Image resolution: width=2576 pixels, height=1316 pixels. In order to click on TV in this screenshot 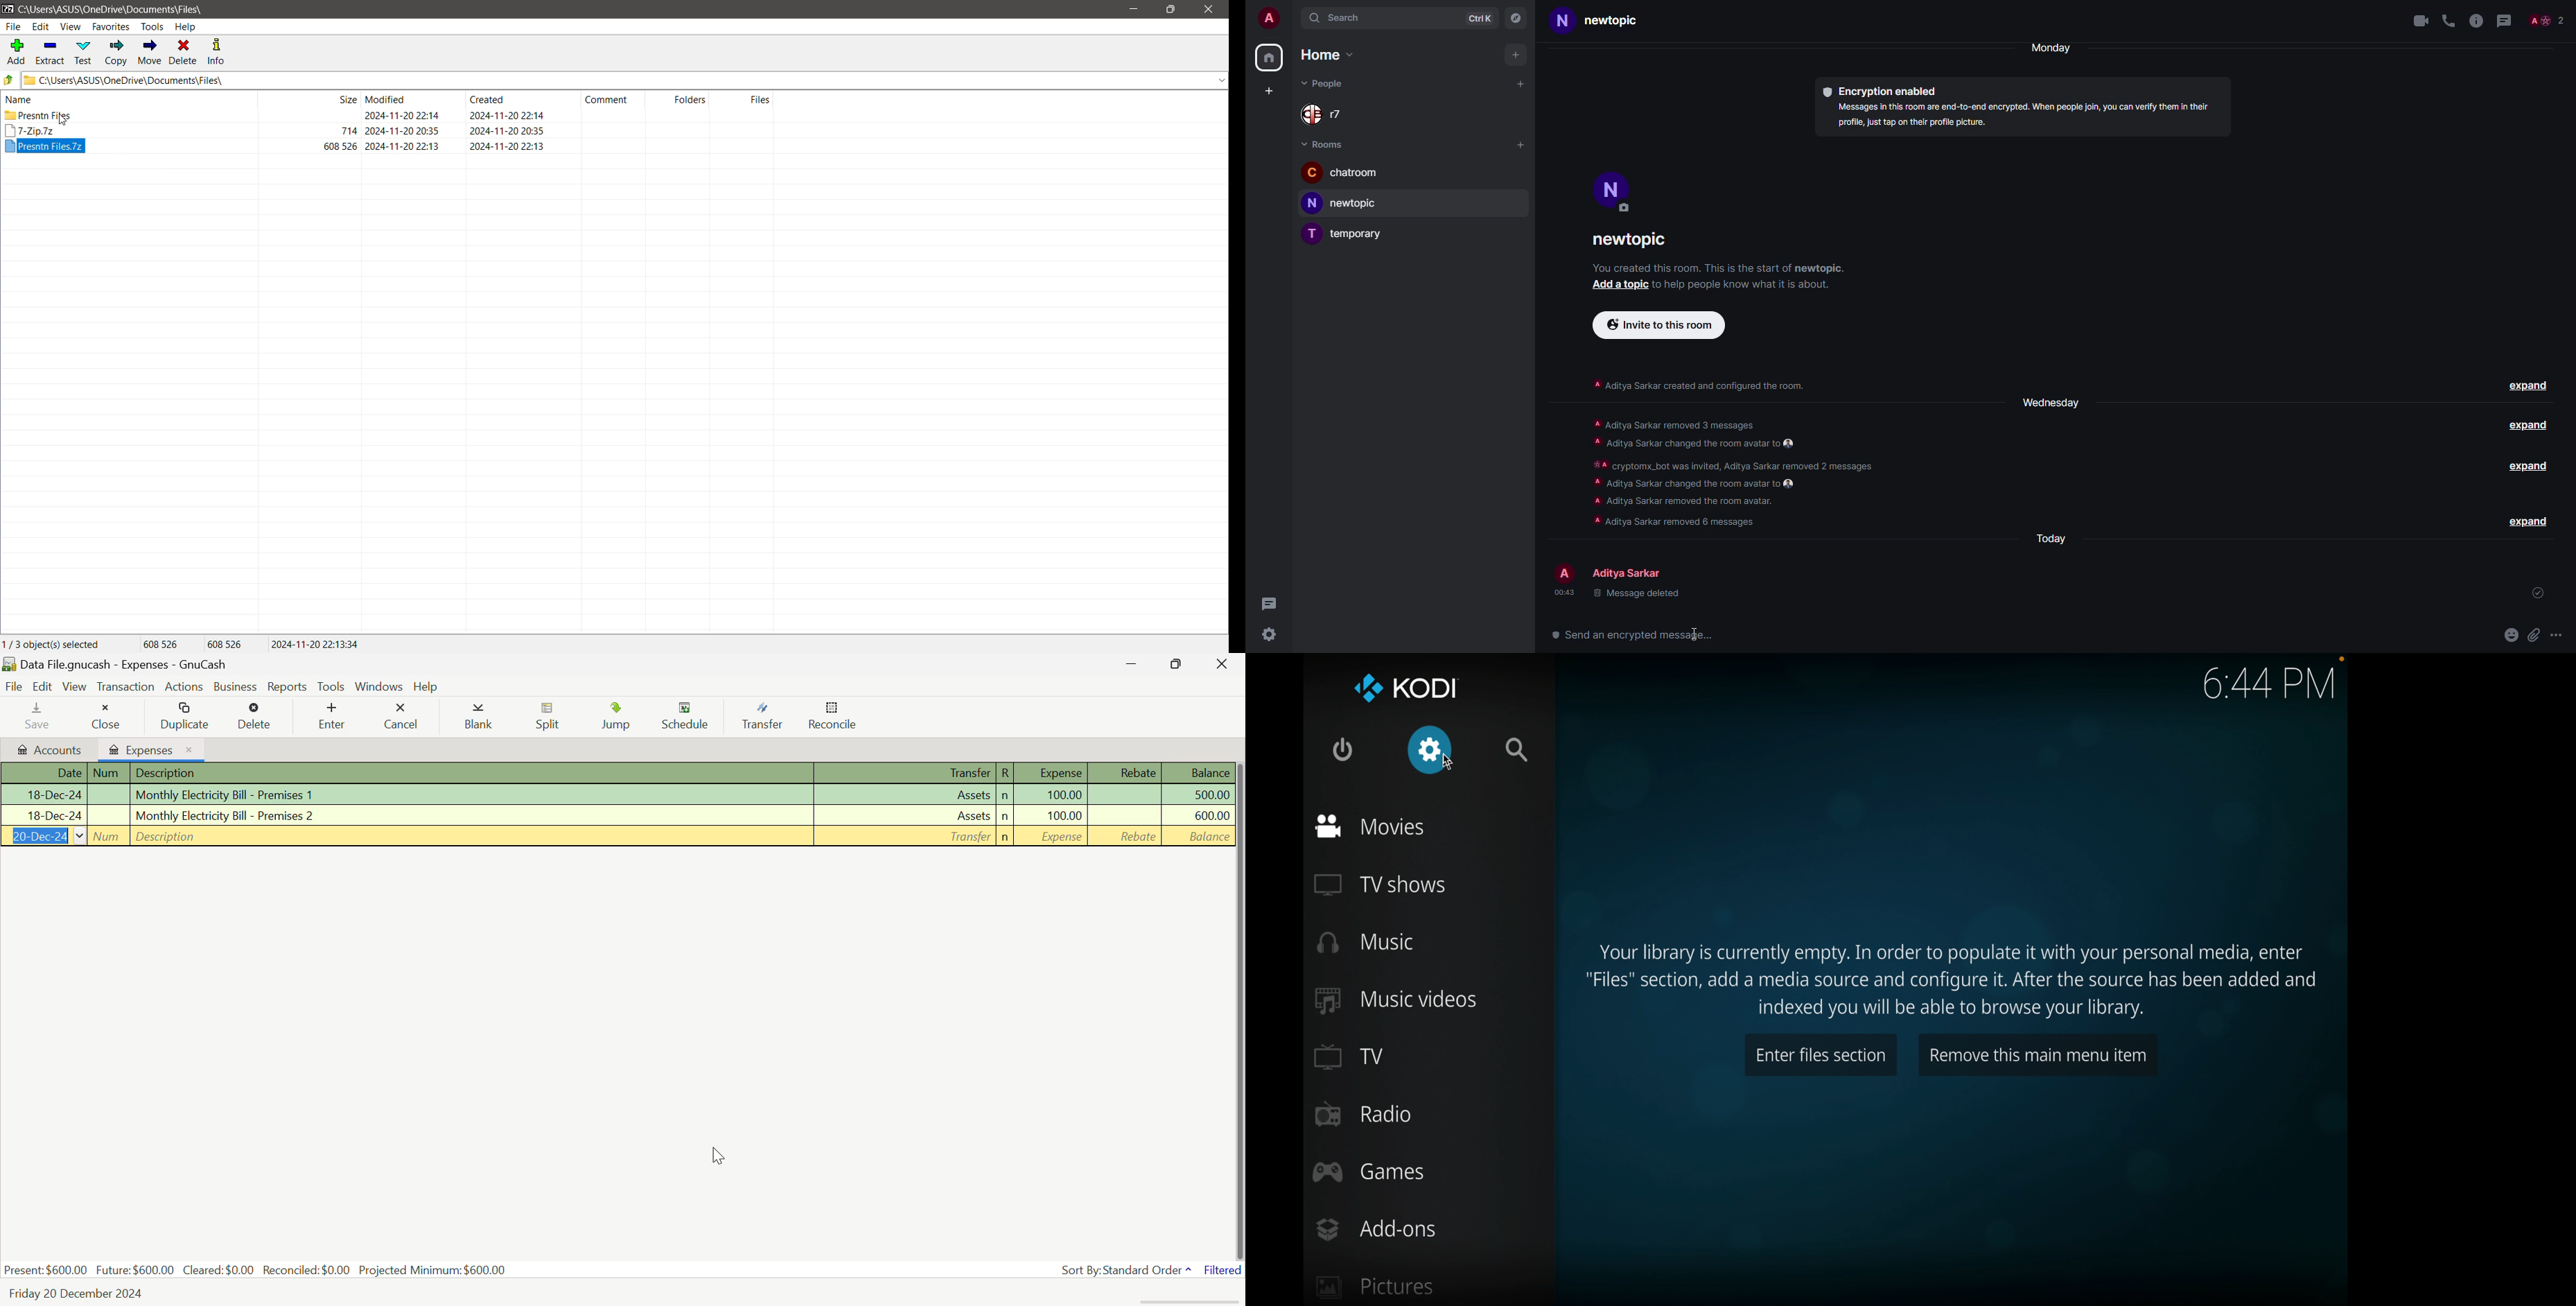, I will do `click(1349, 1056)`.